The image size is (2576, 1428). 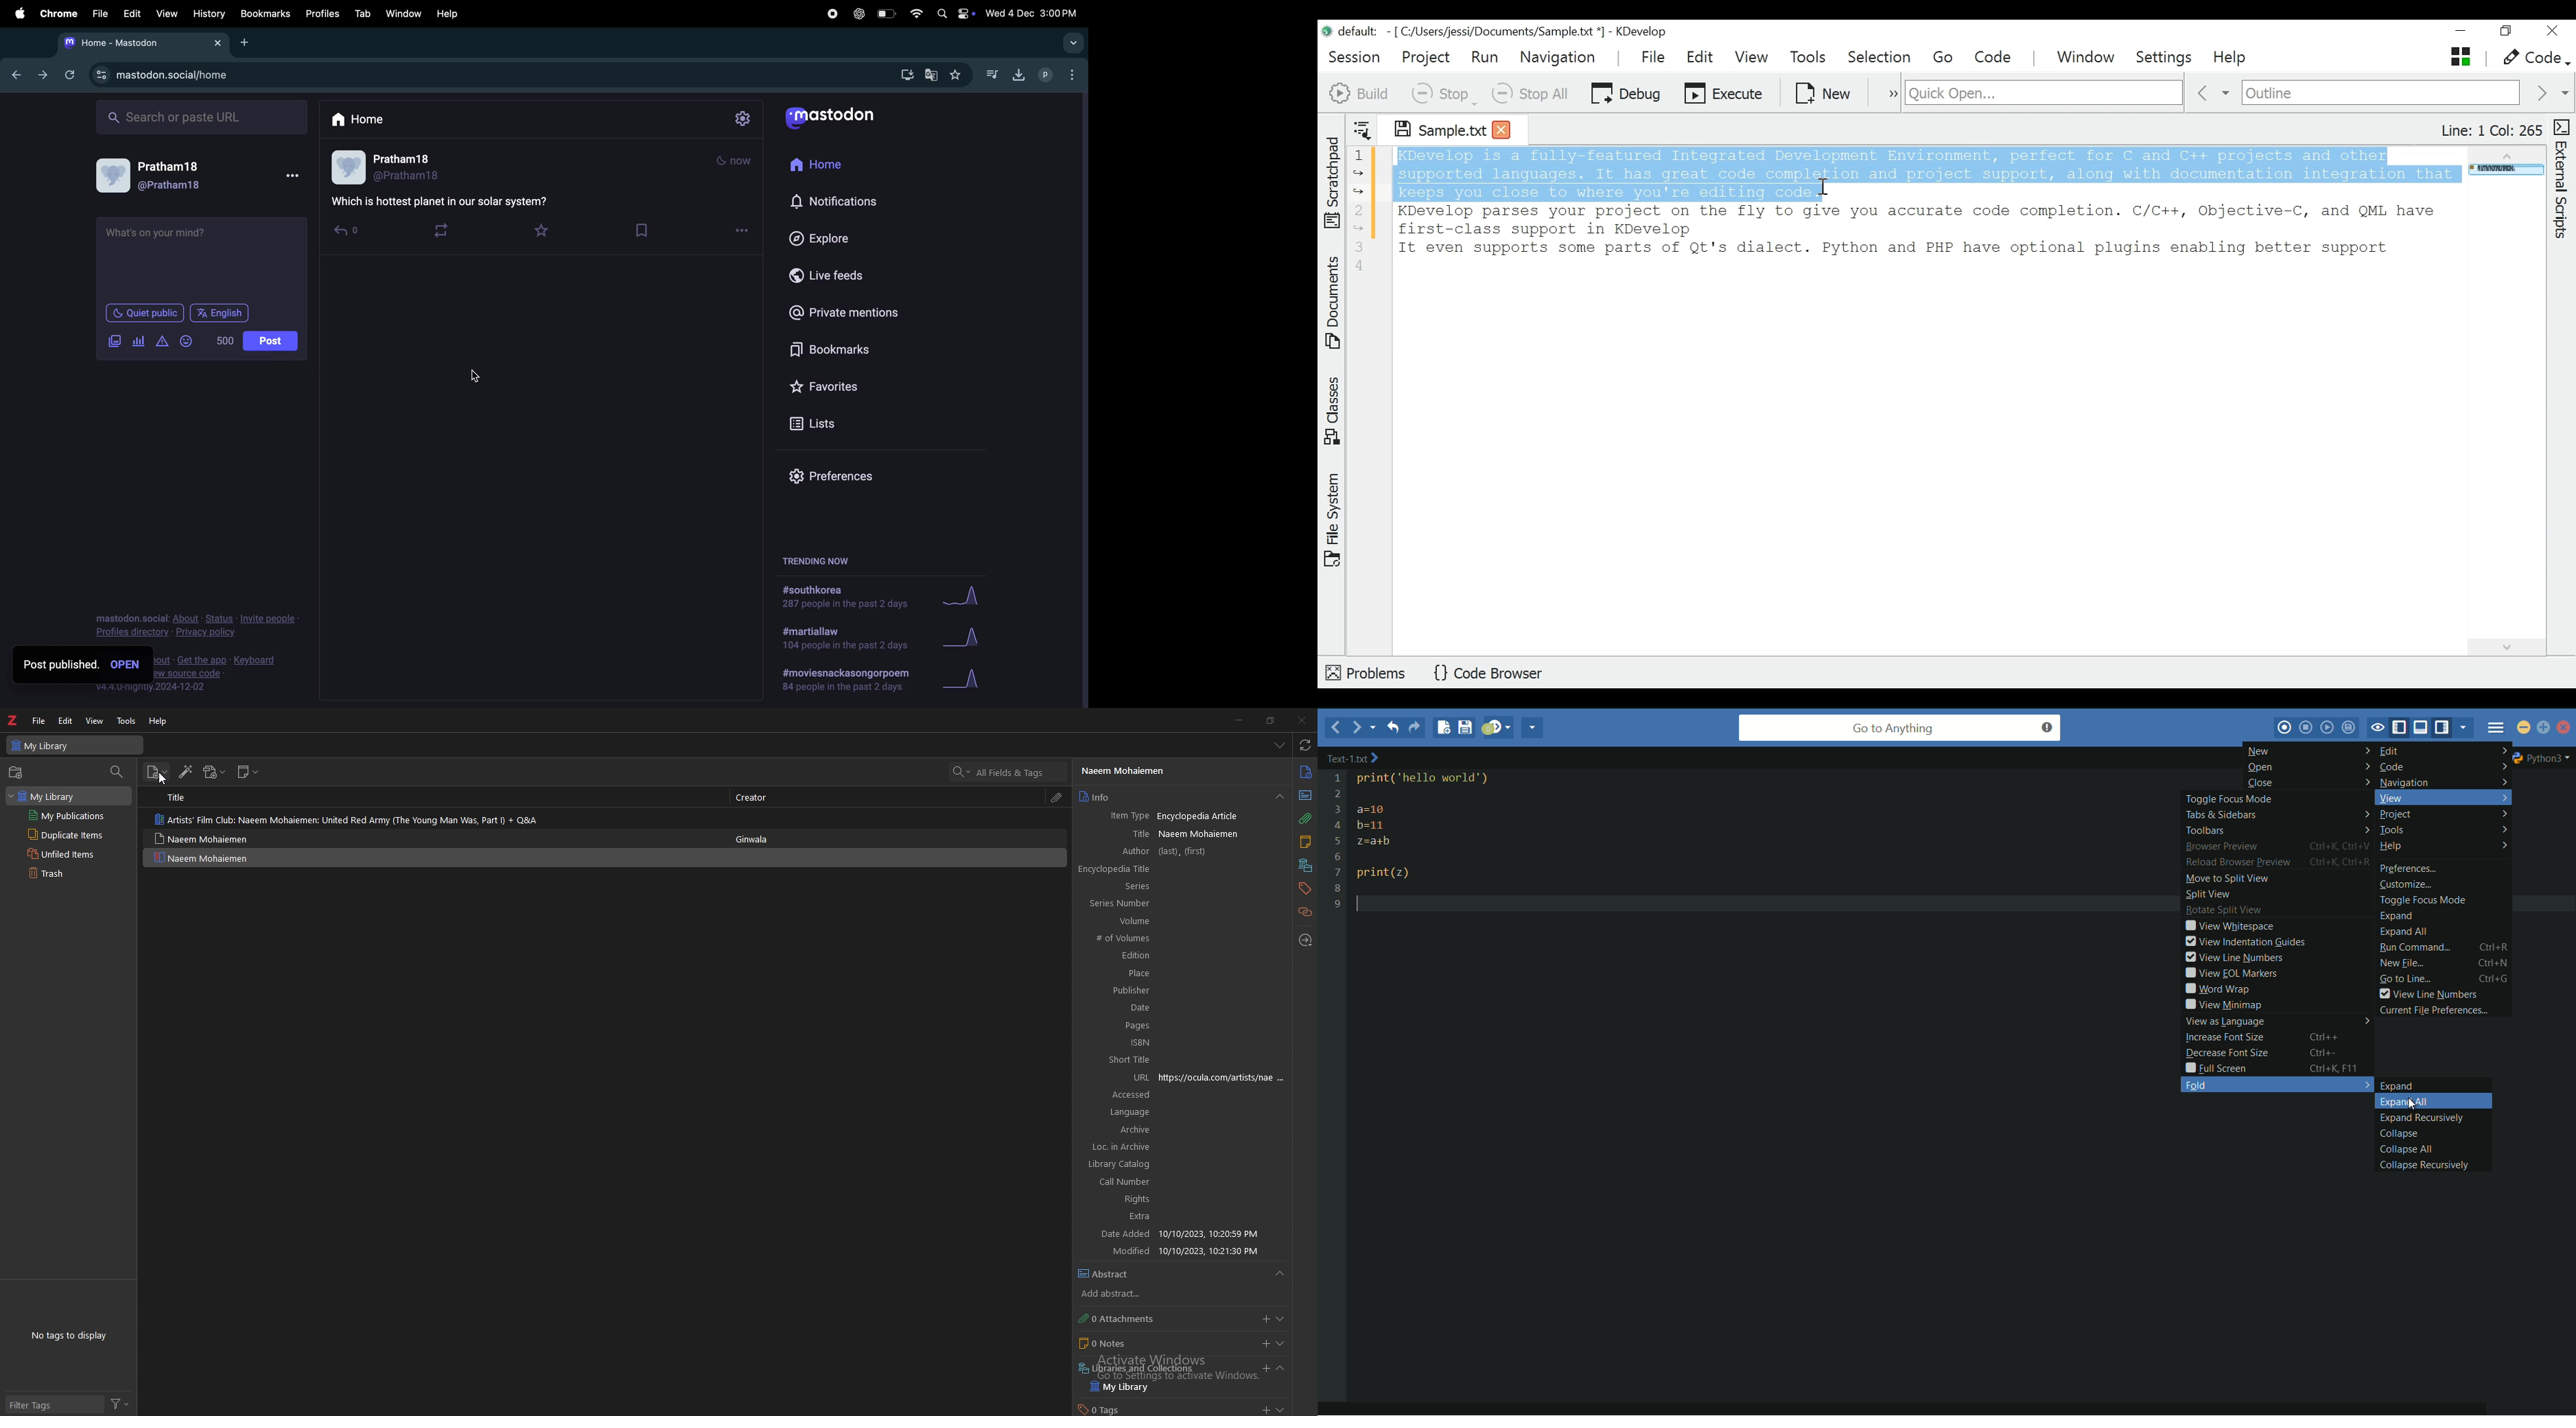 I want to click on expand section, so click(x=1292, y=1408).